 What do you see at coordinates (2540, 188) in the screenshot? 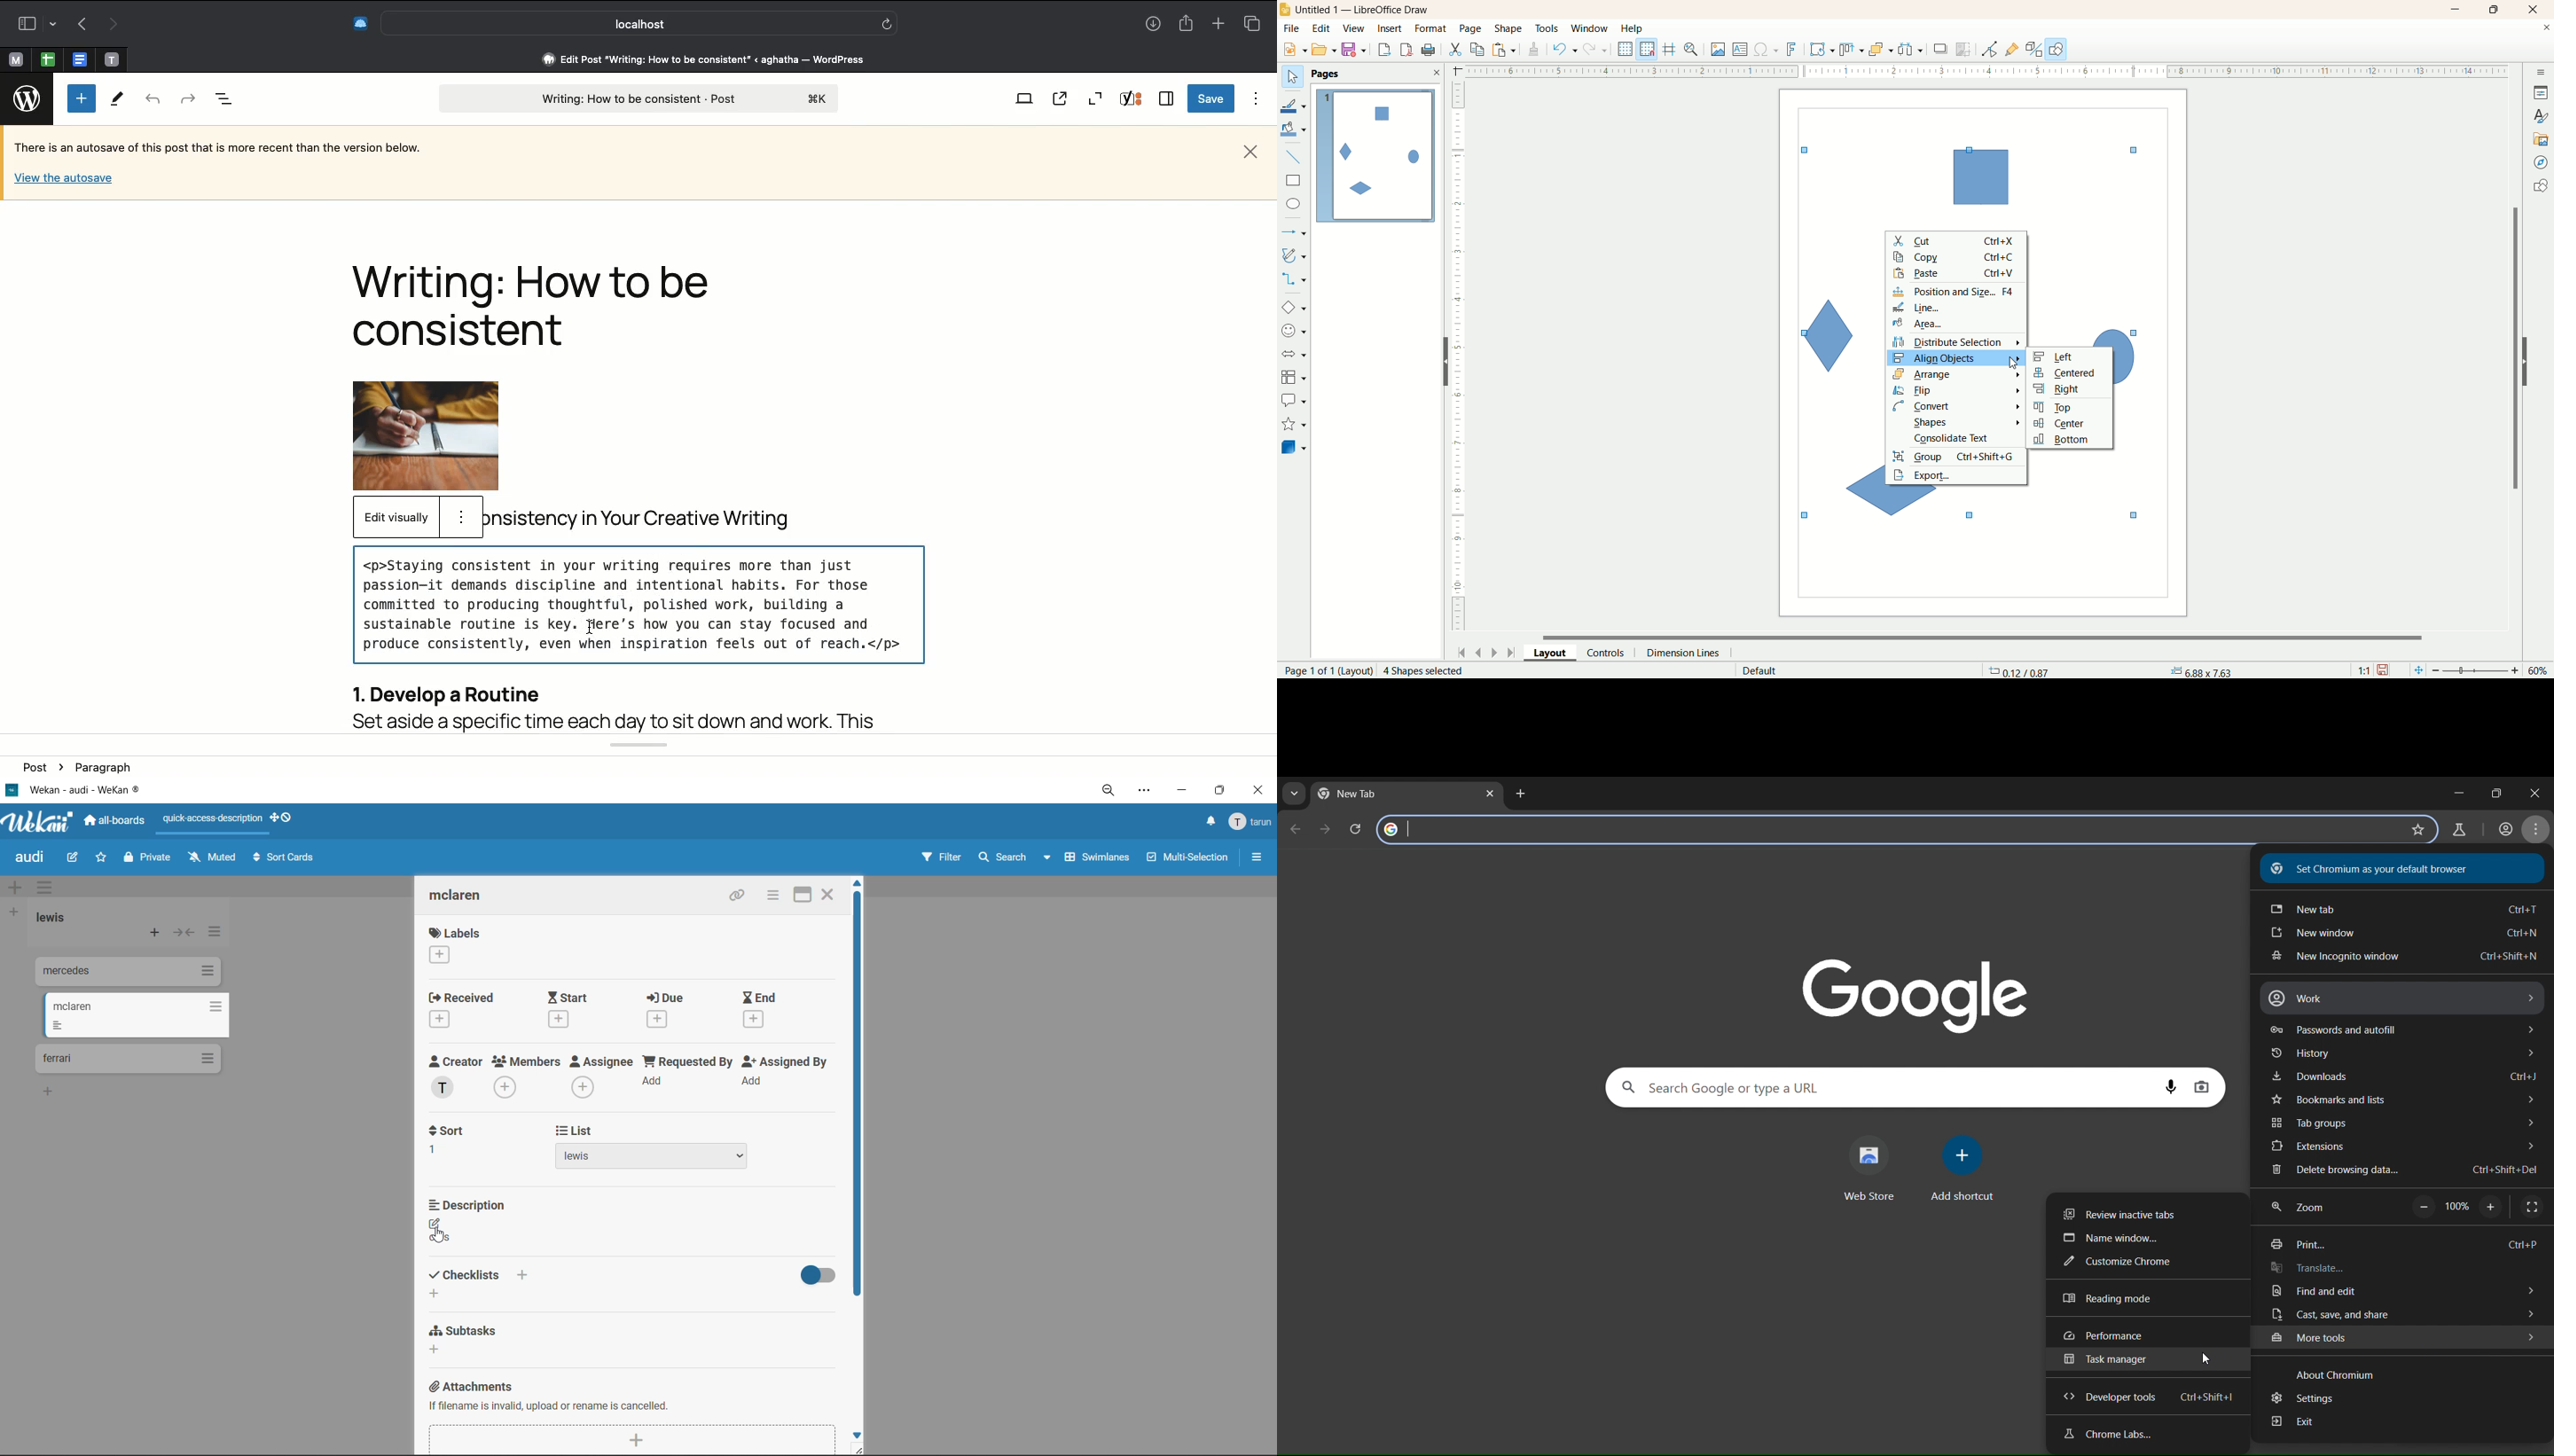
I see `shapes` at bounding box center [2540, 188].